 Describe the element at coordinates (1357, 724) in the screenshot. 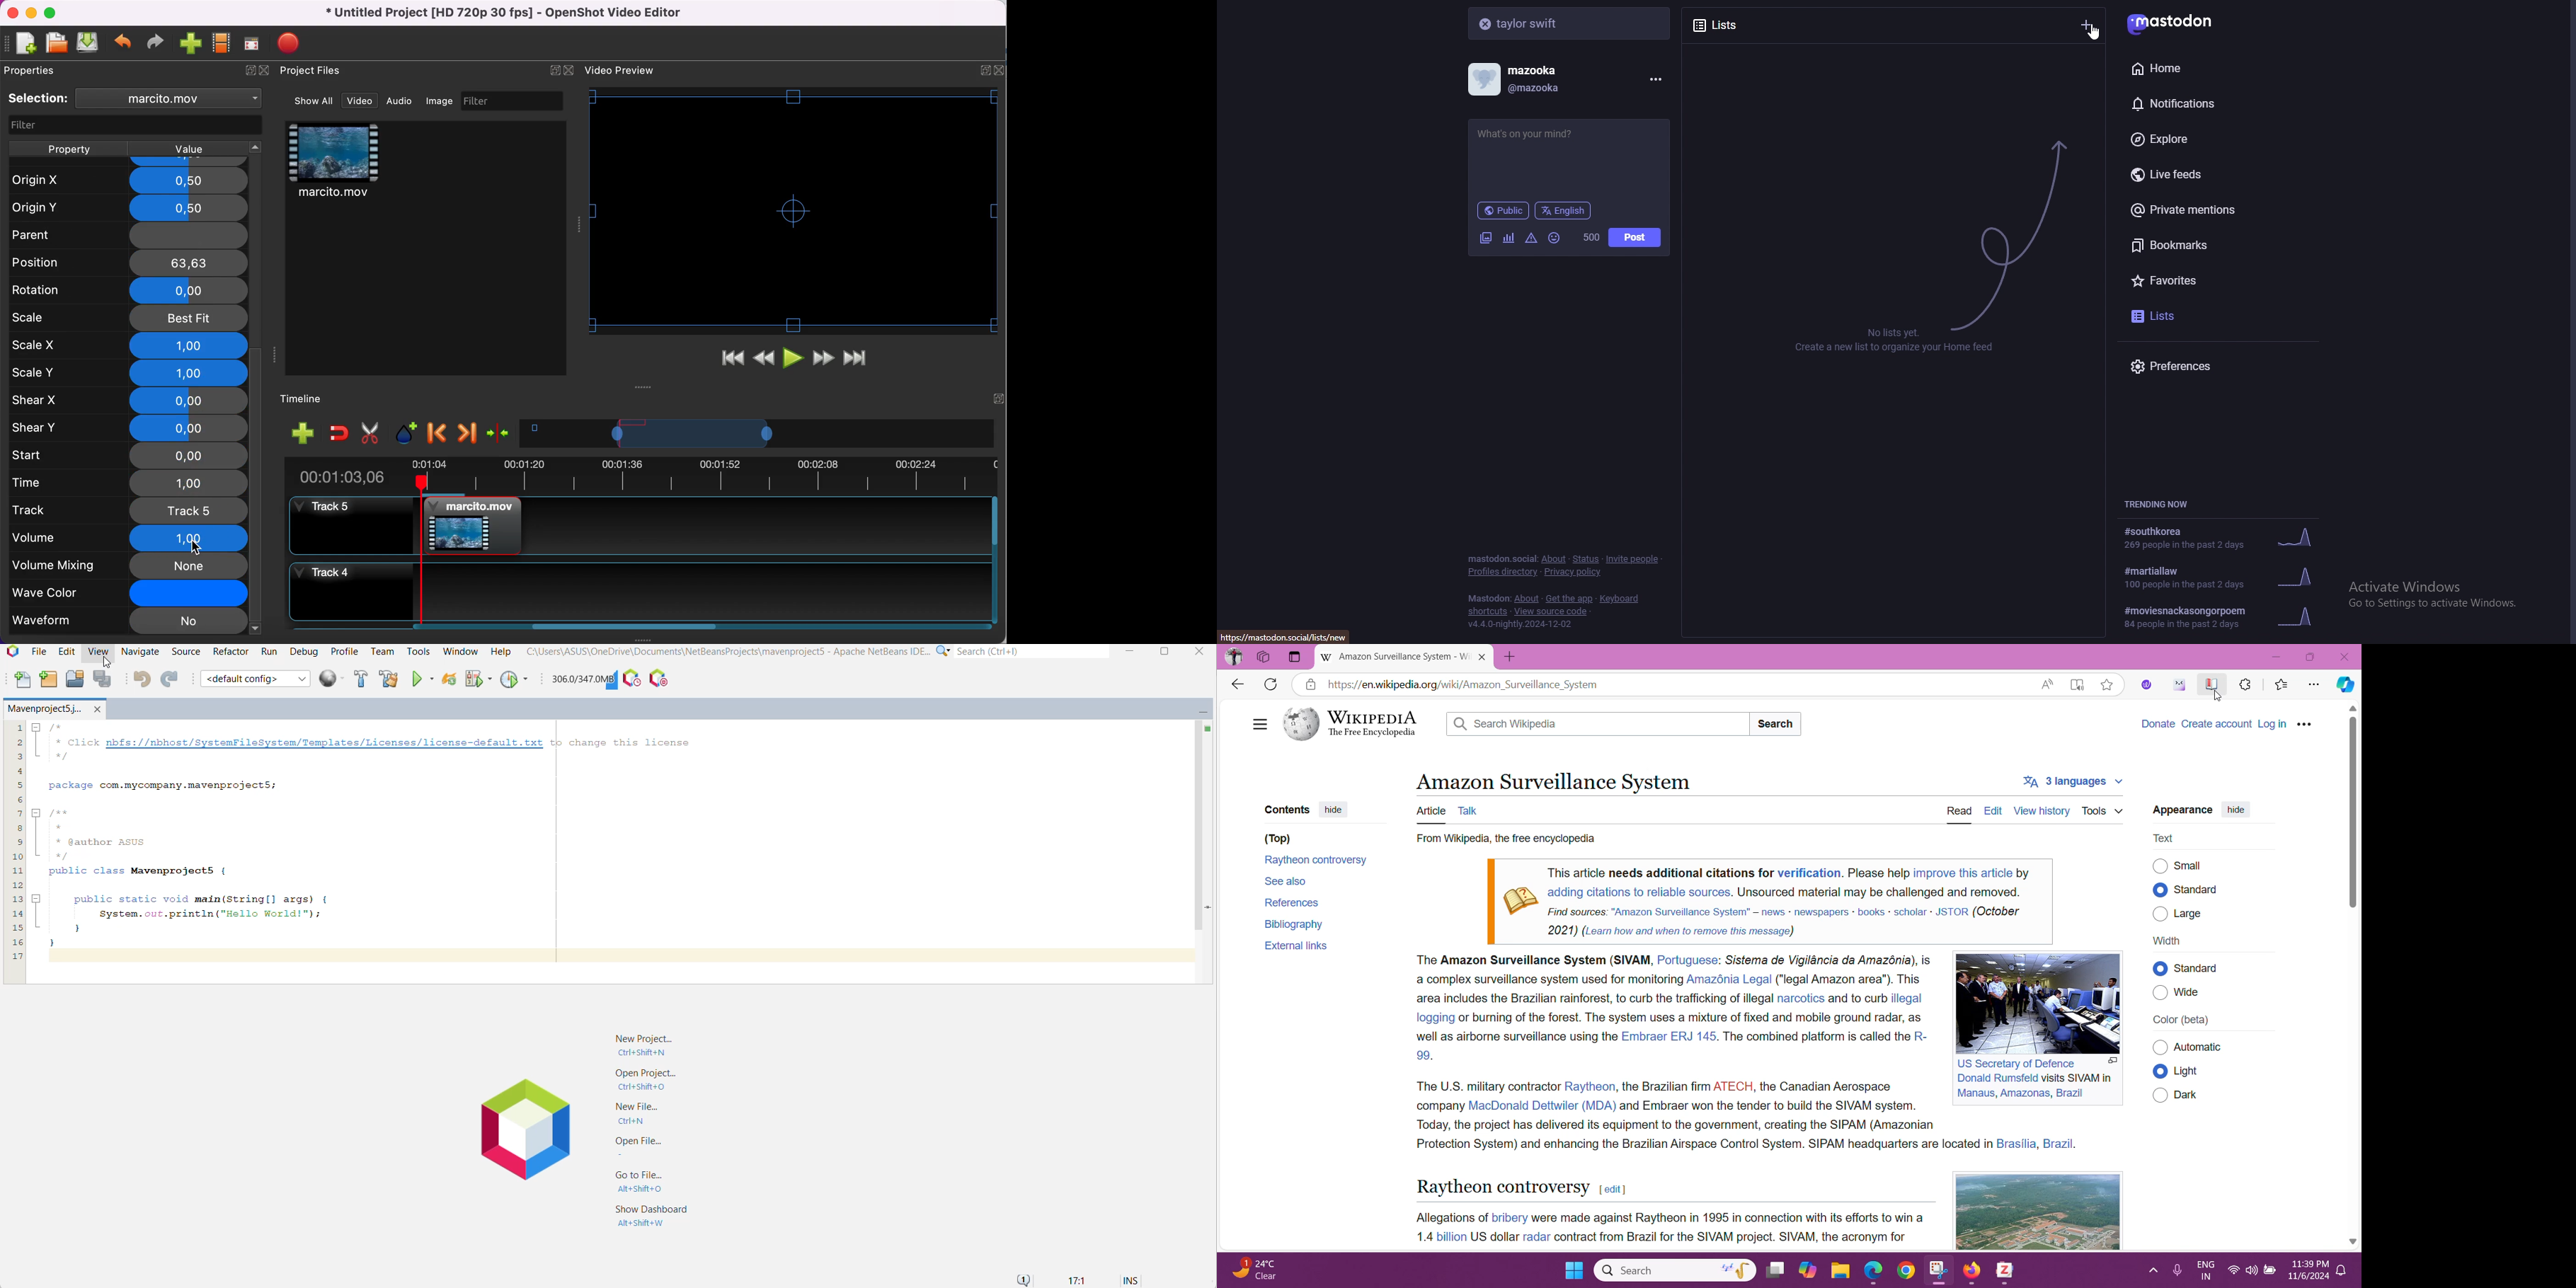

I see `WIKIPEDIA
3 The Free Encyclopedia` at that location.